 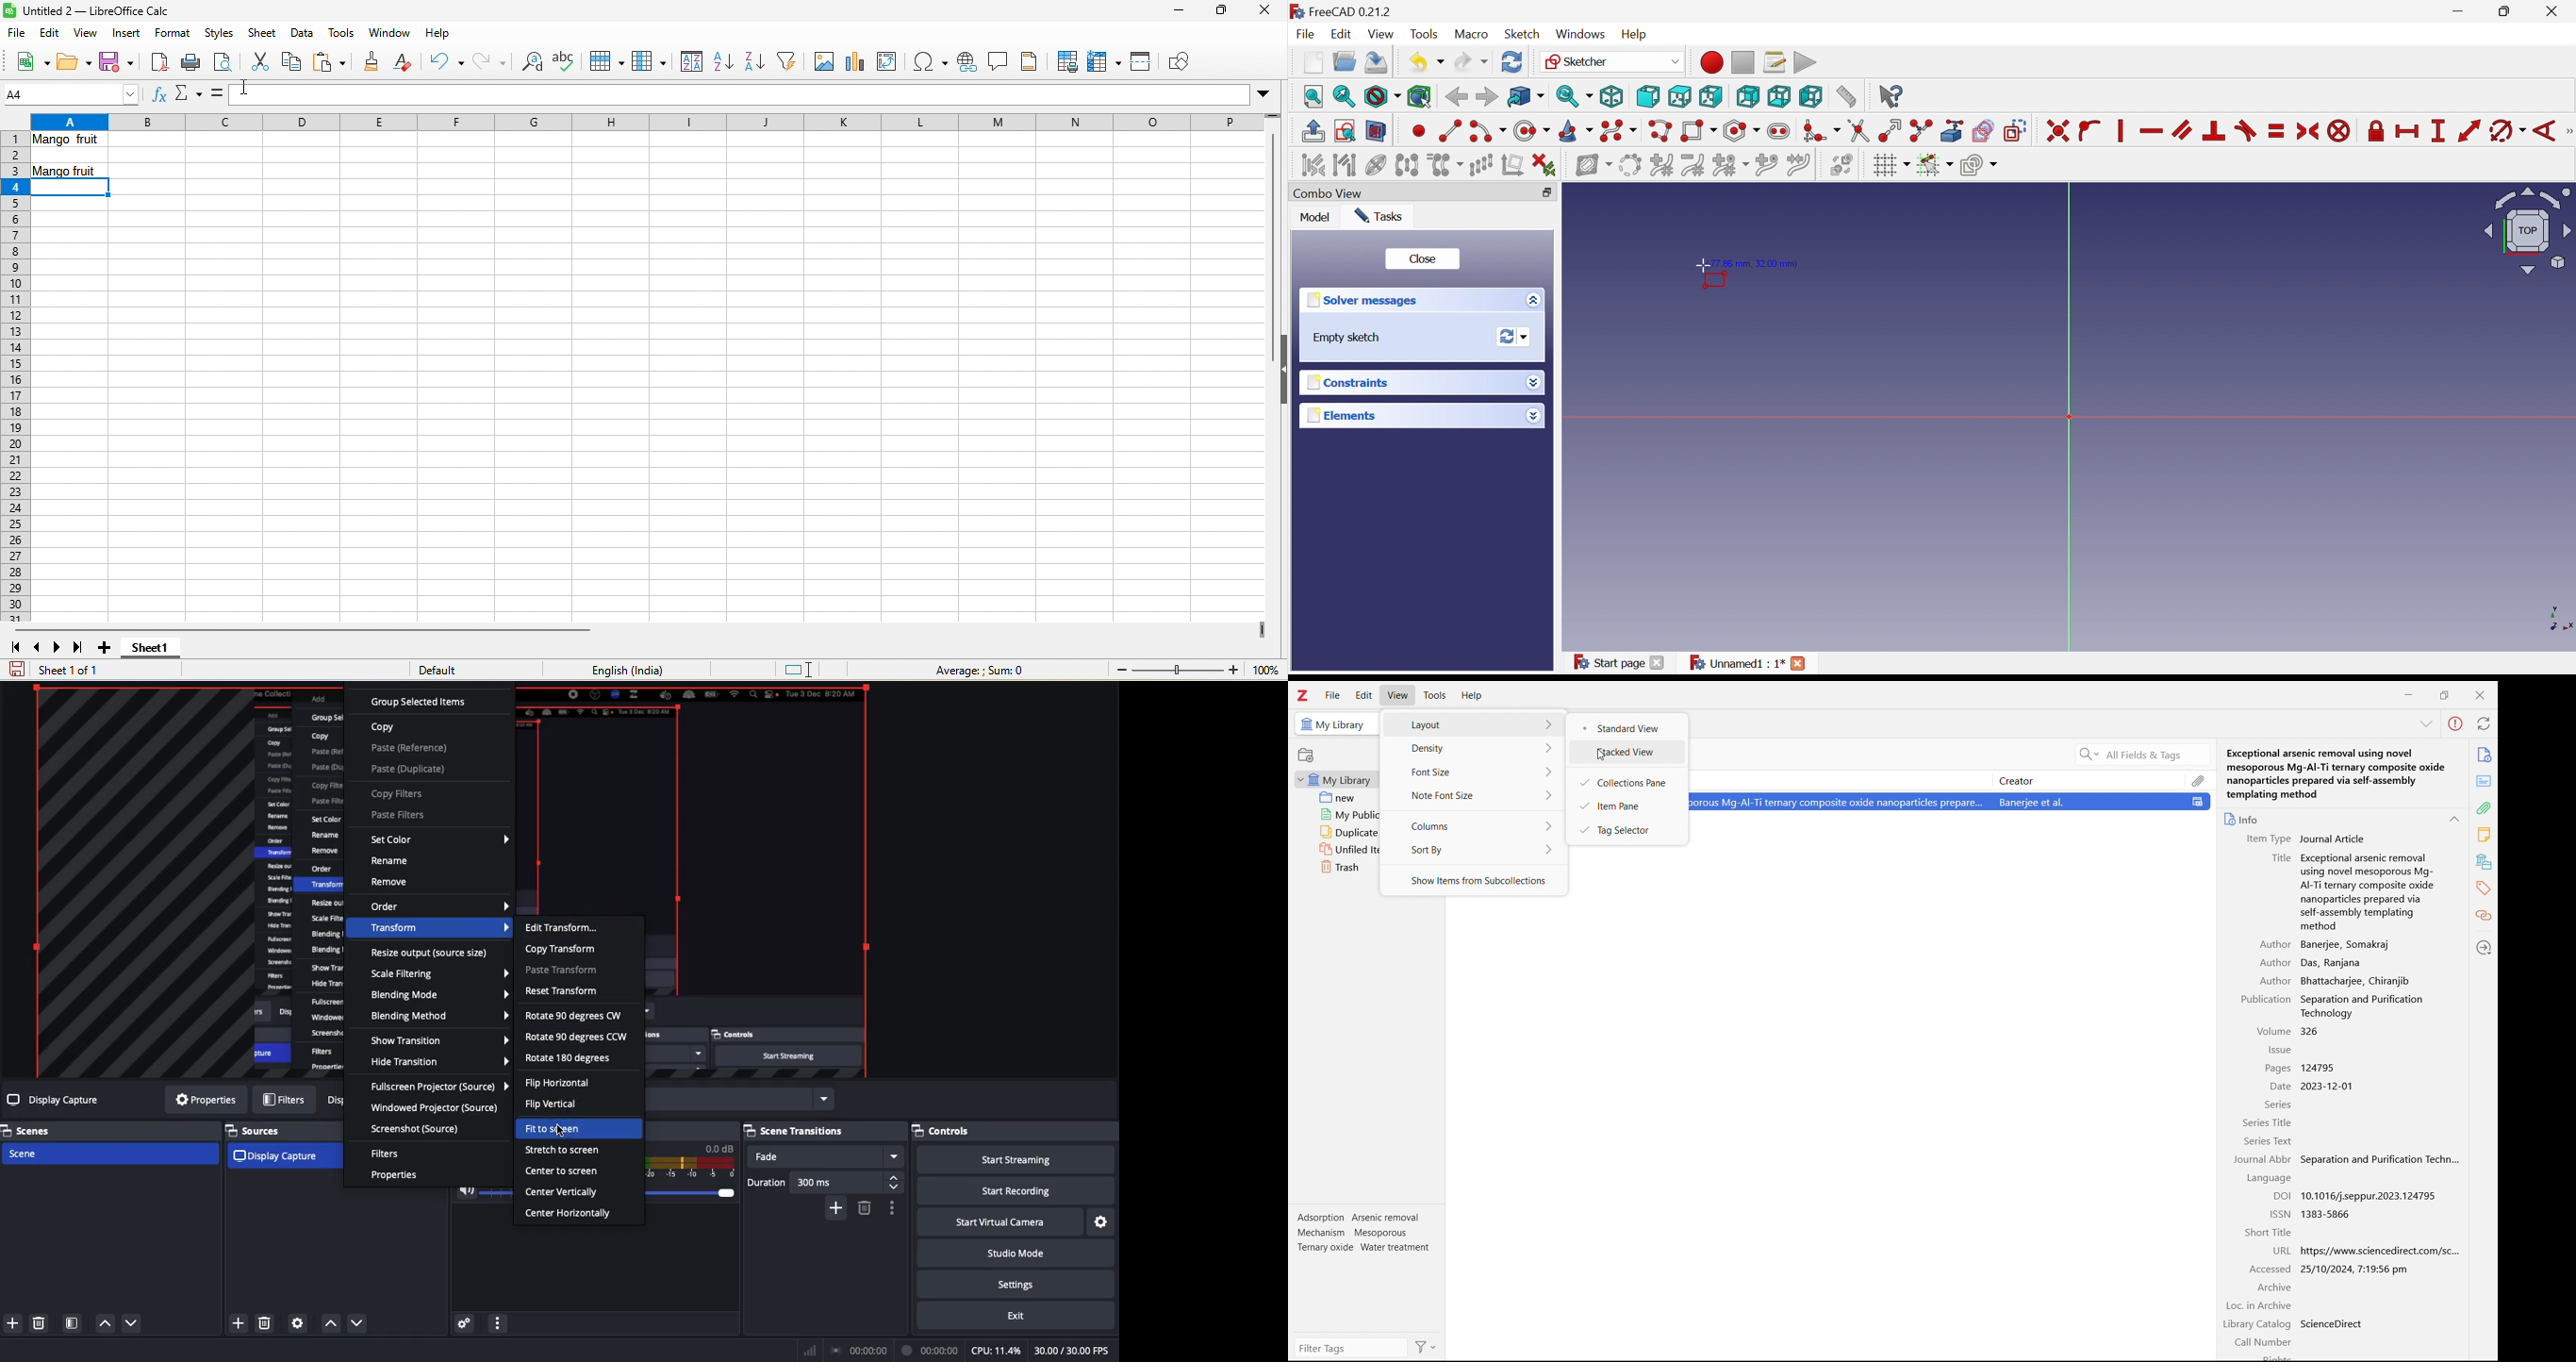 I want to click on 10.1016/j.seppur.2023.124795, so click(x=2373, y=1196).